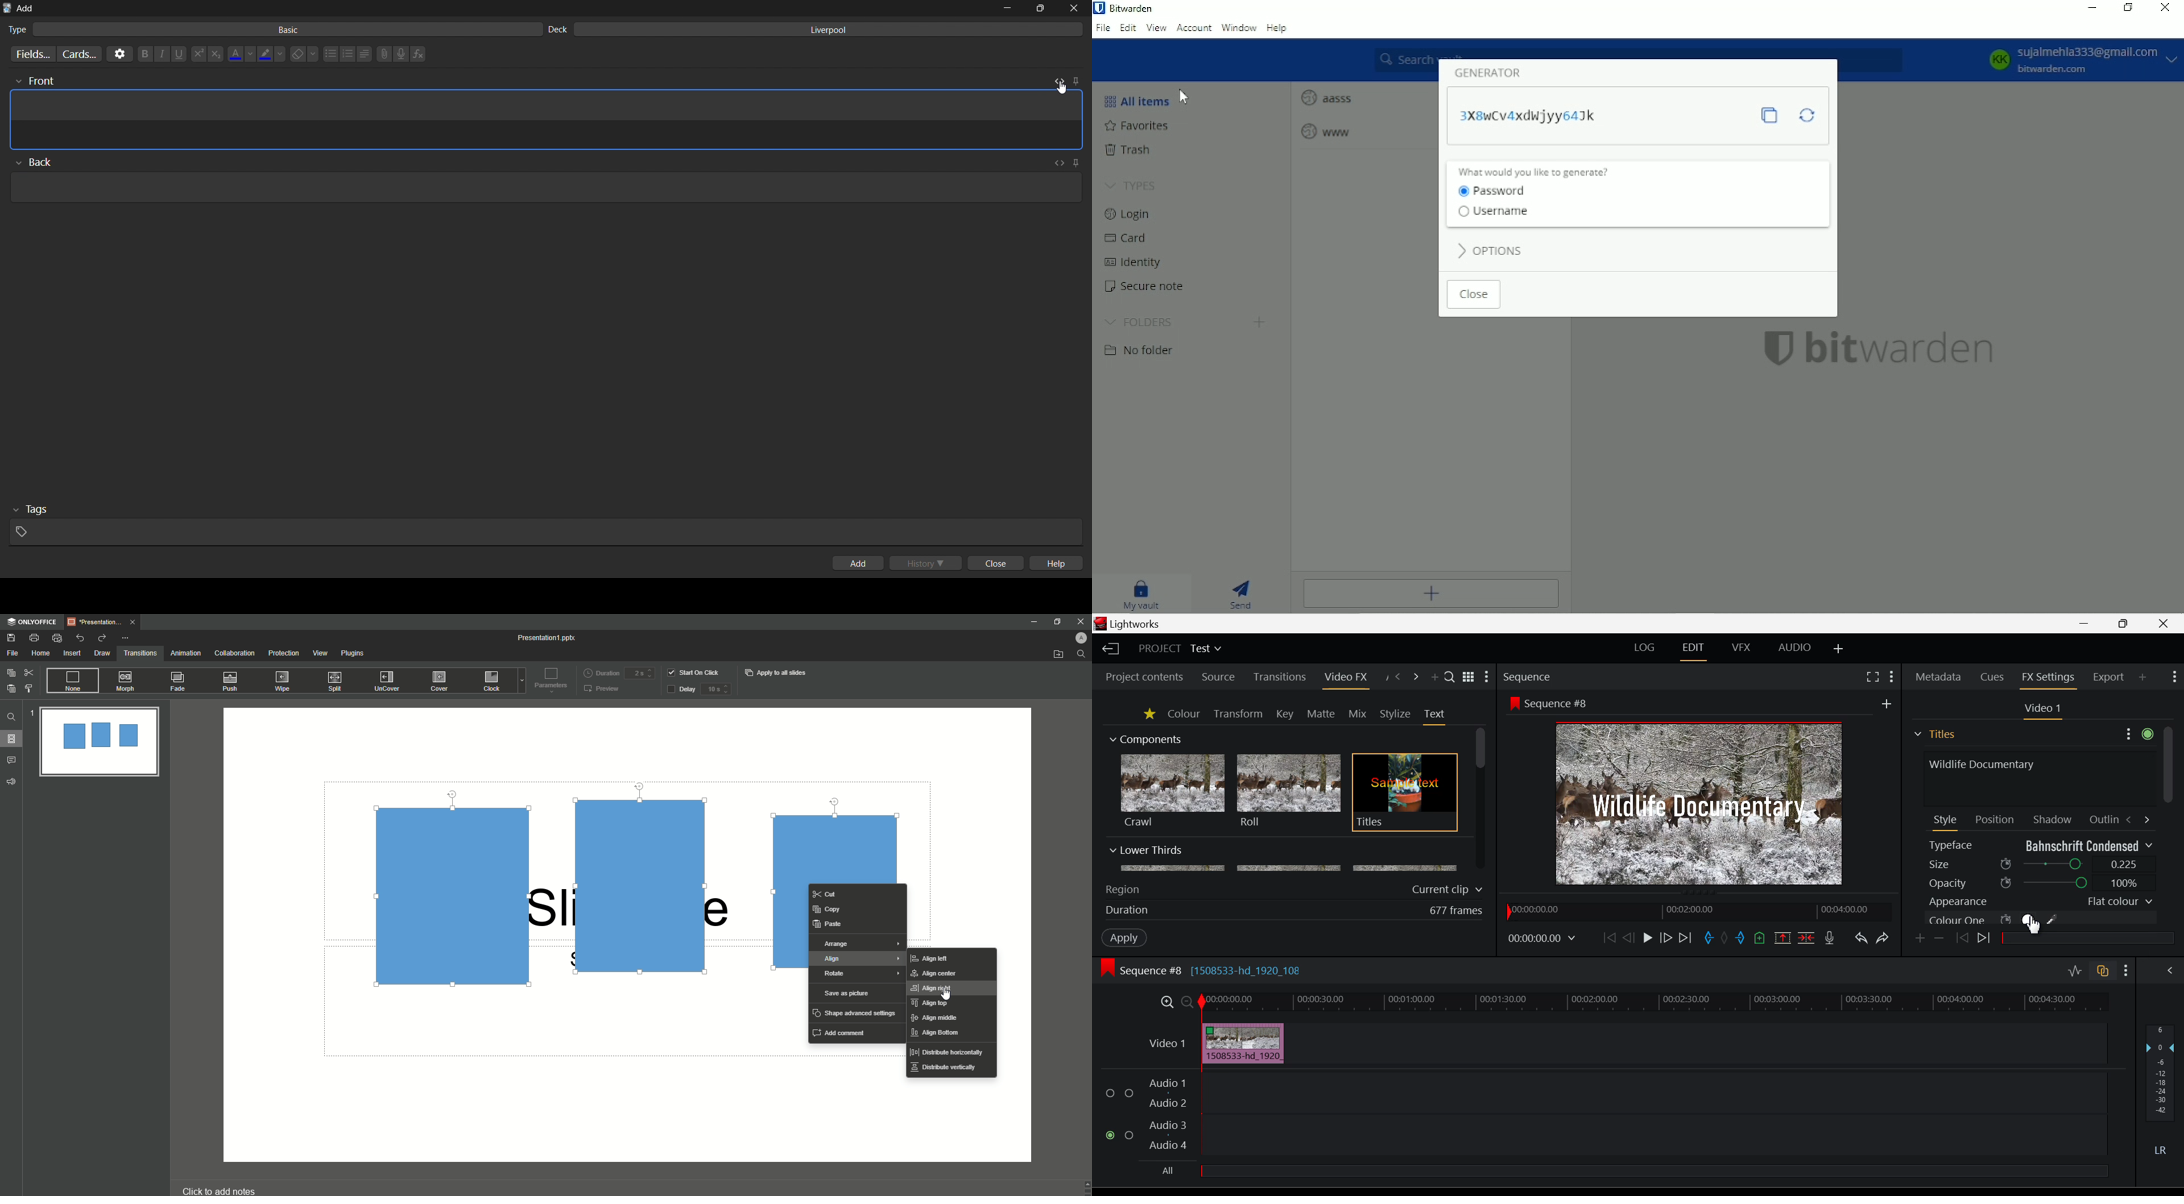 Image resolution: width=2184 pixels, height=1204 pixels. What do you see at coordinates (1695, 652) in the screenshot?
I see `EDIT Layout Open` at bounding box center [1695, 652].